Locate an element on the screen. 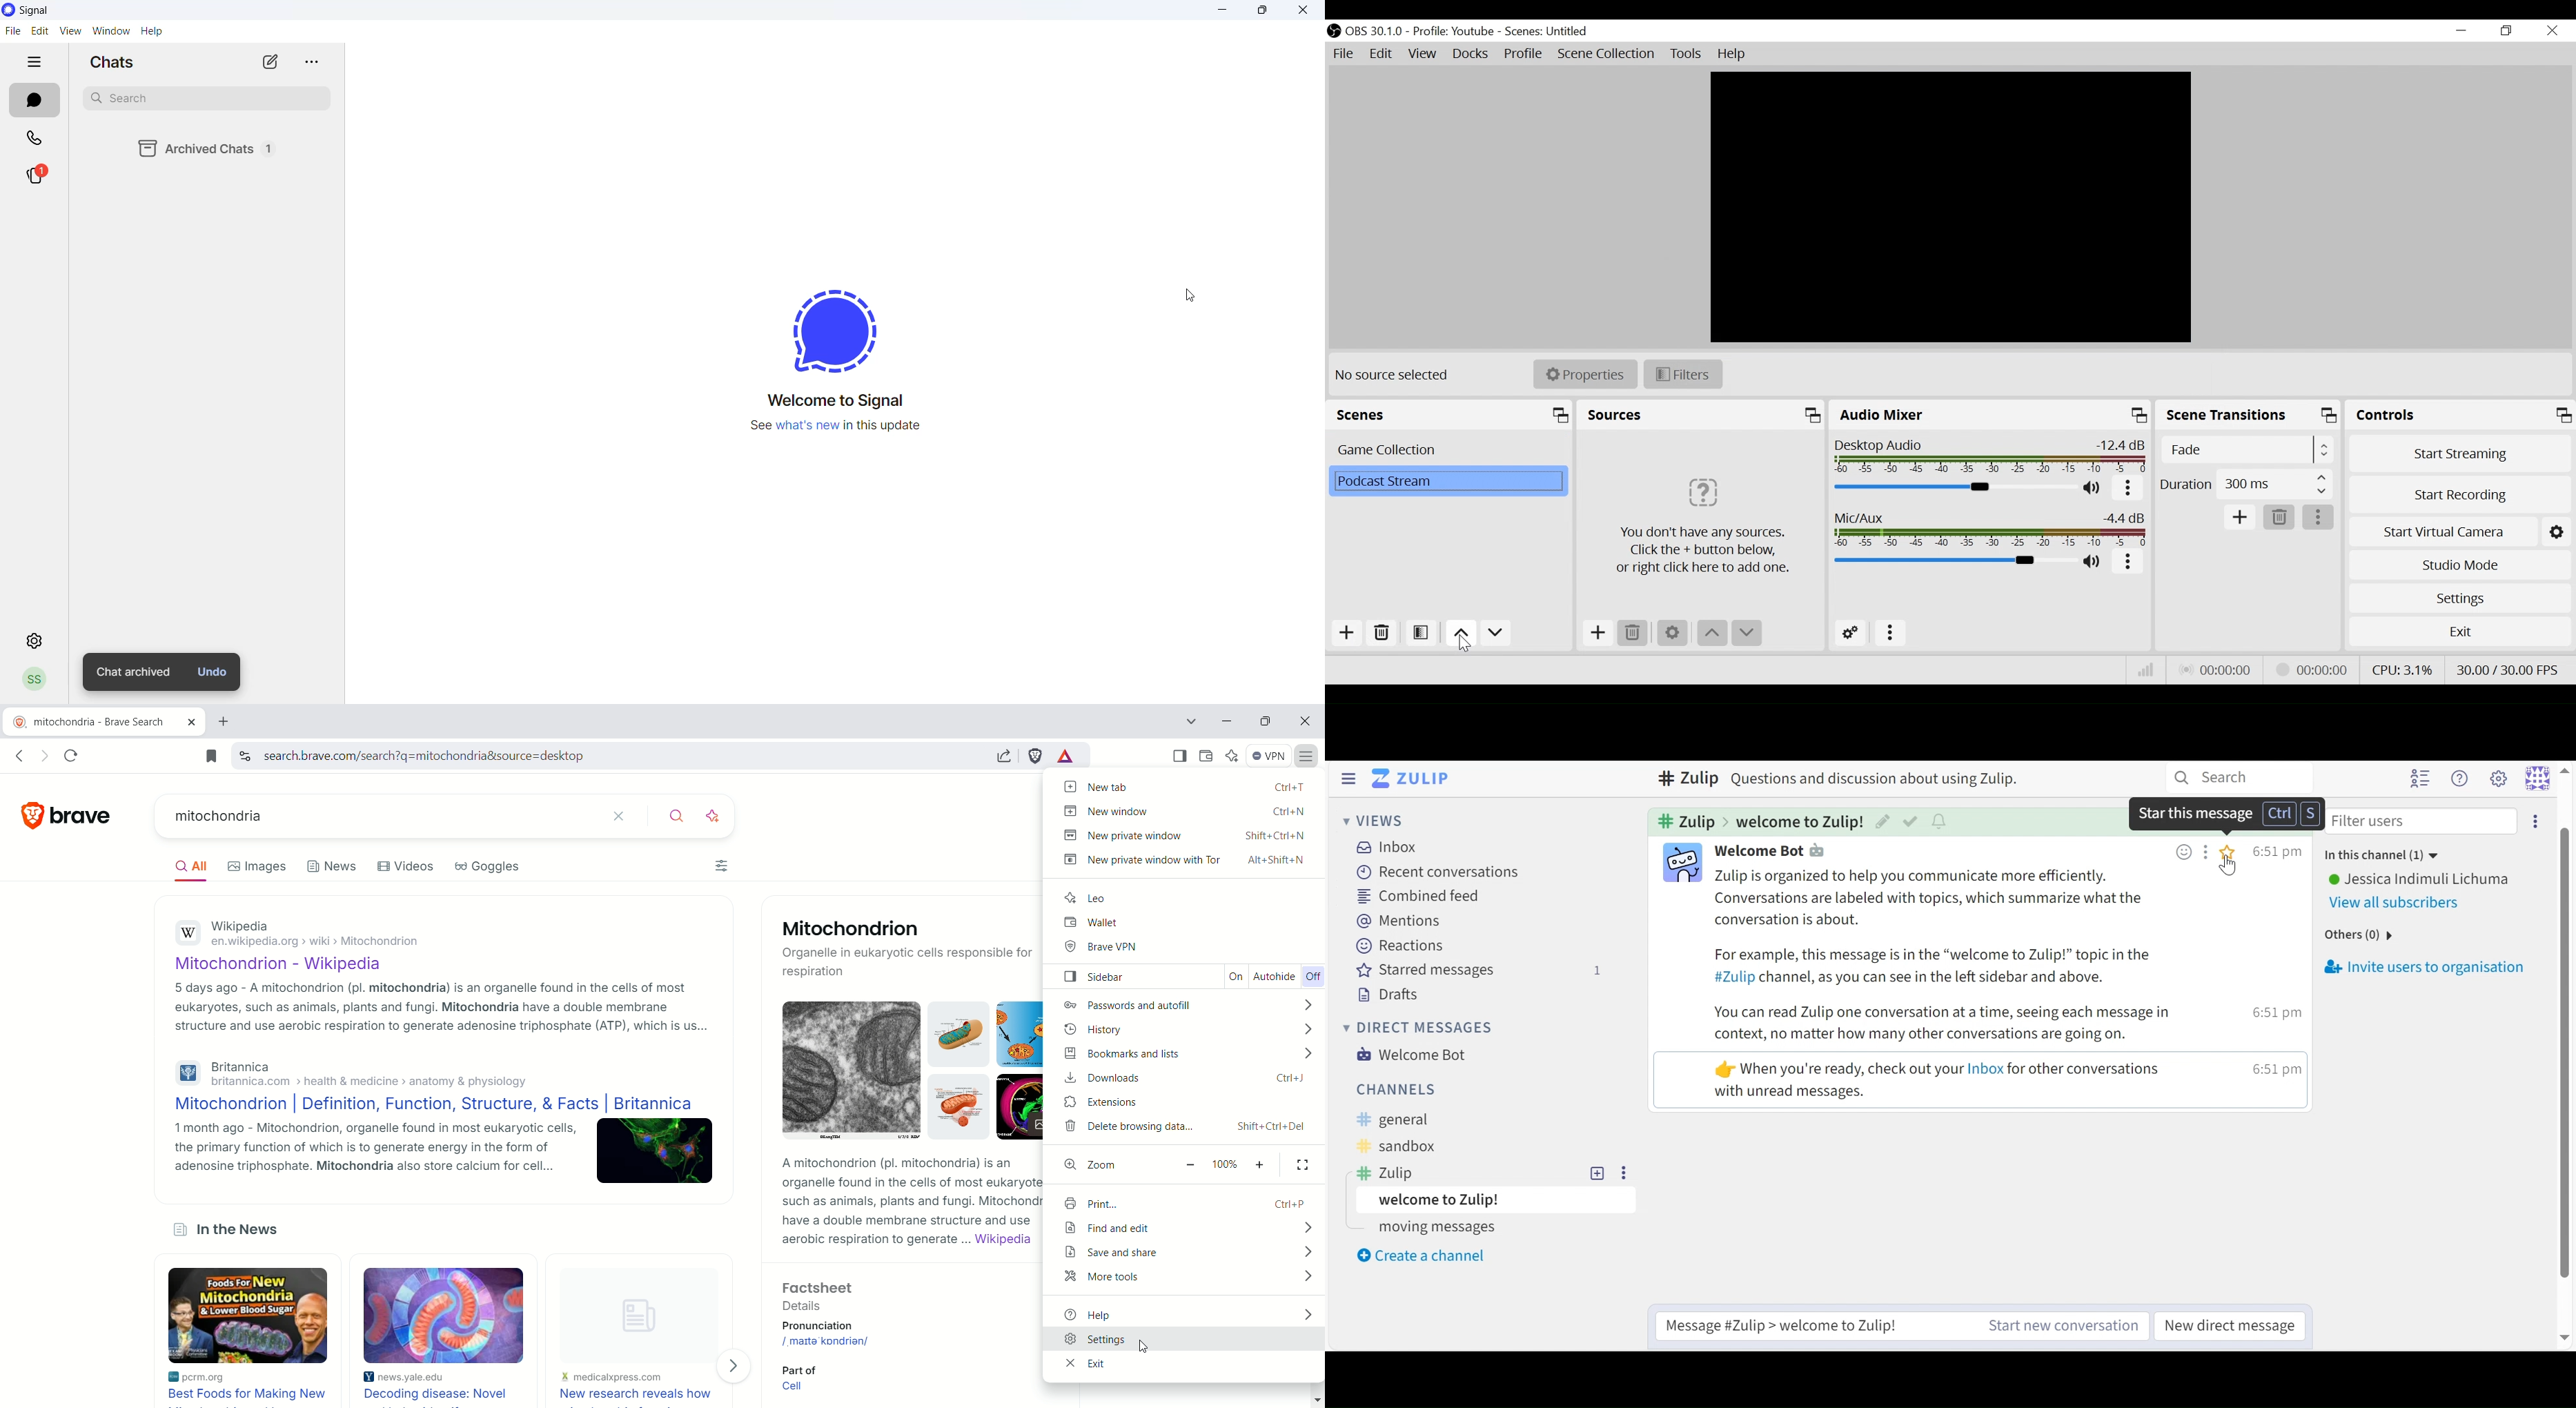 The width and height of the screenshot is (2576, 1428). Streaming Status is located at coordinates (2309, 669).